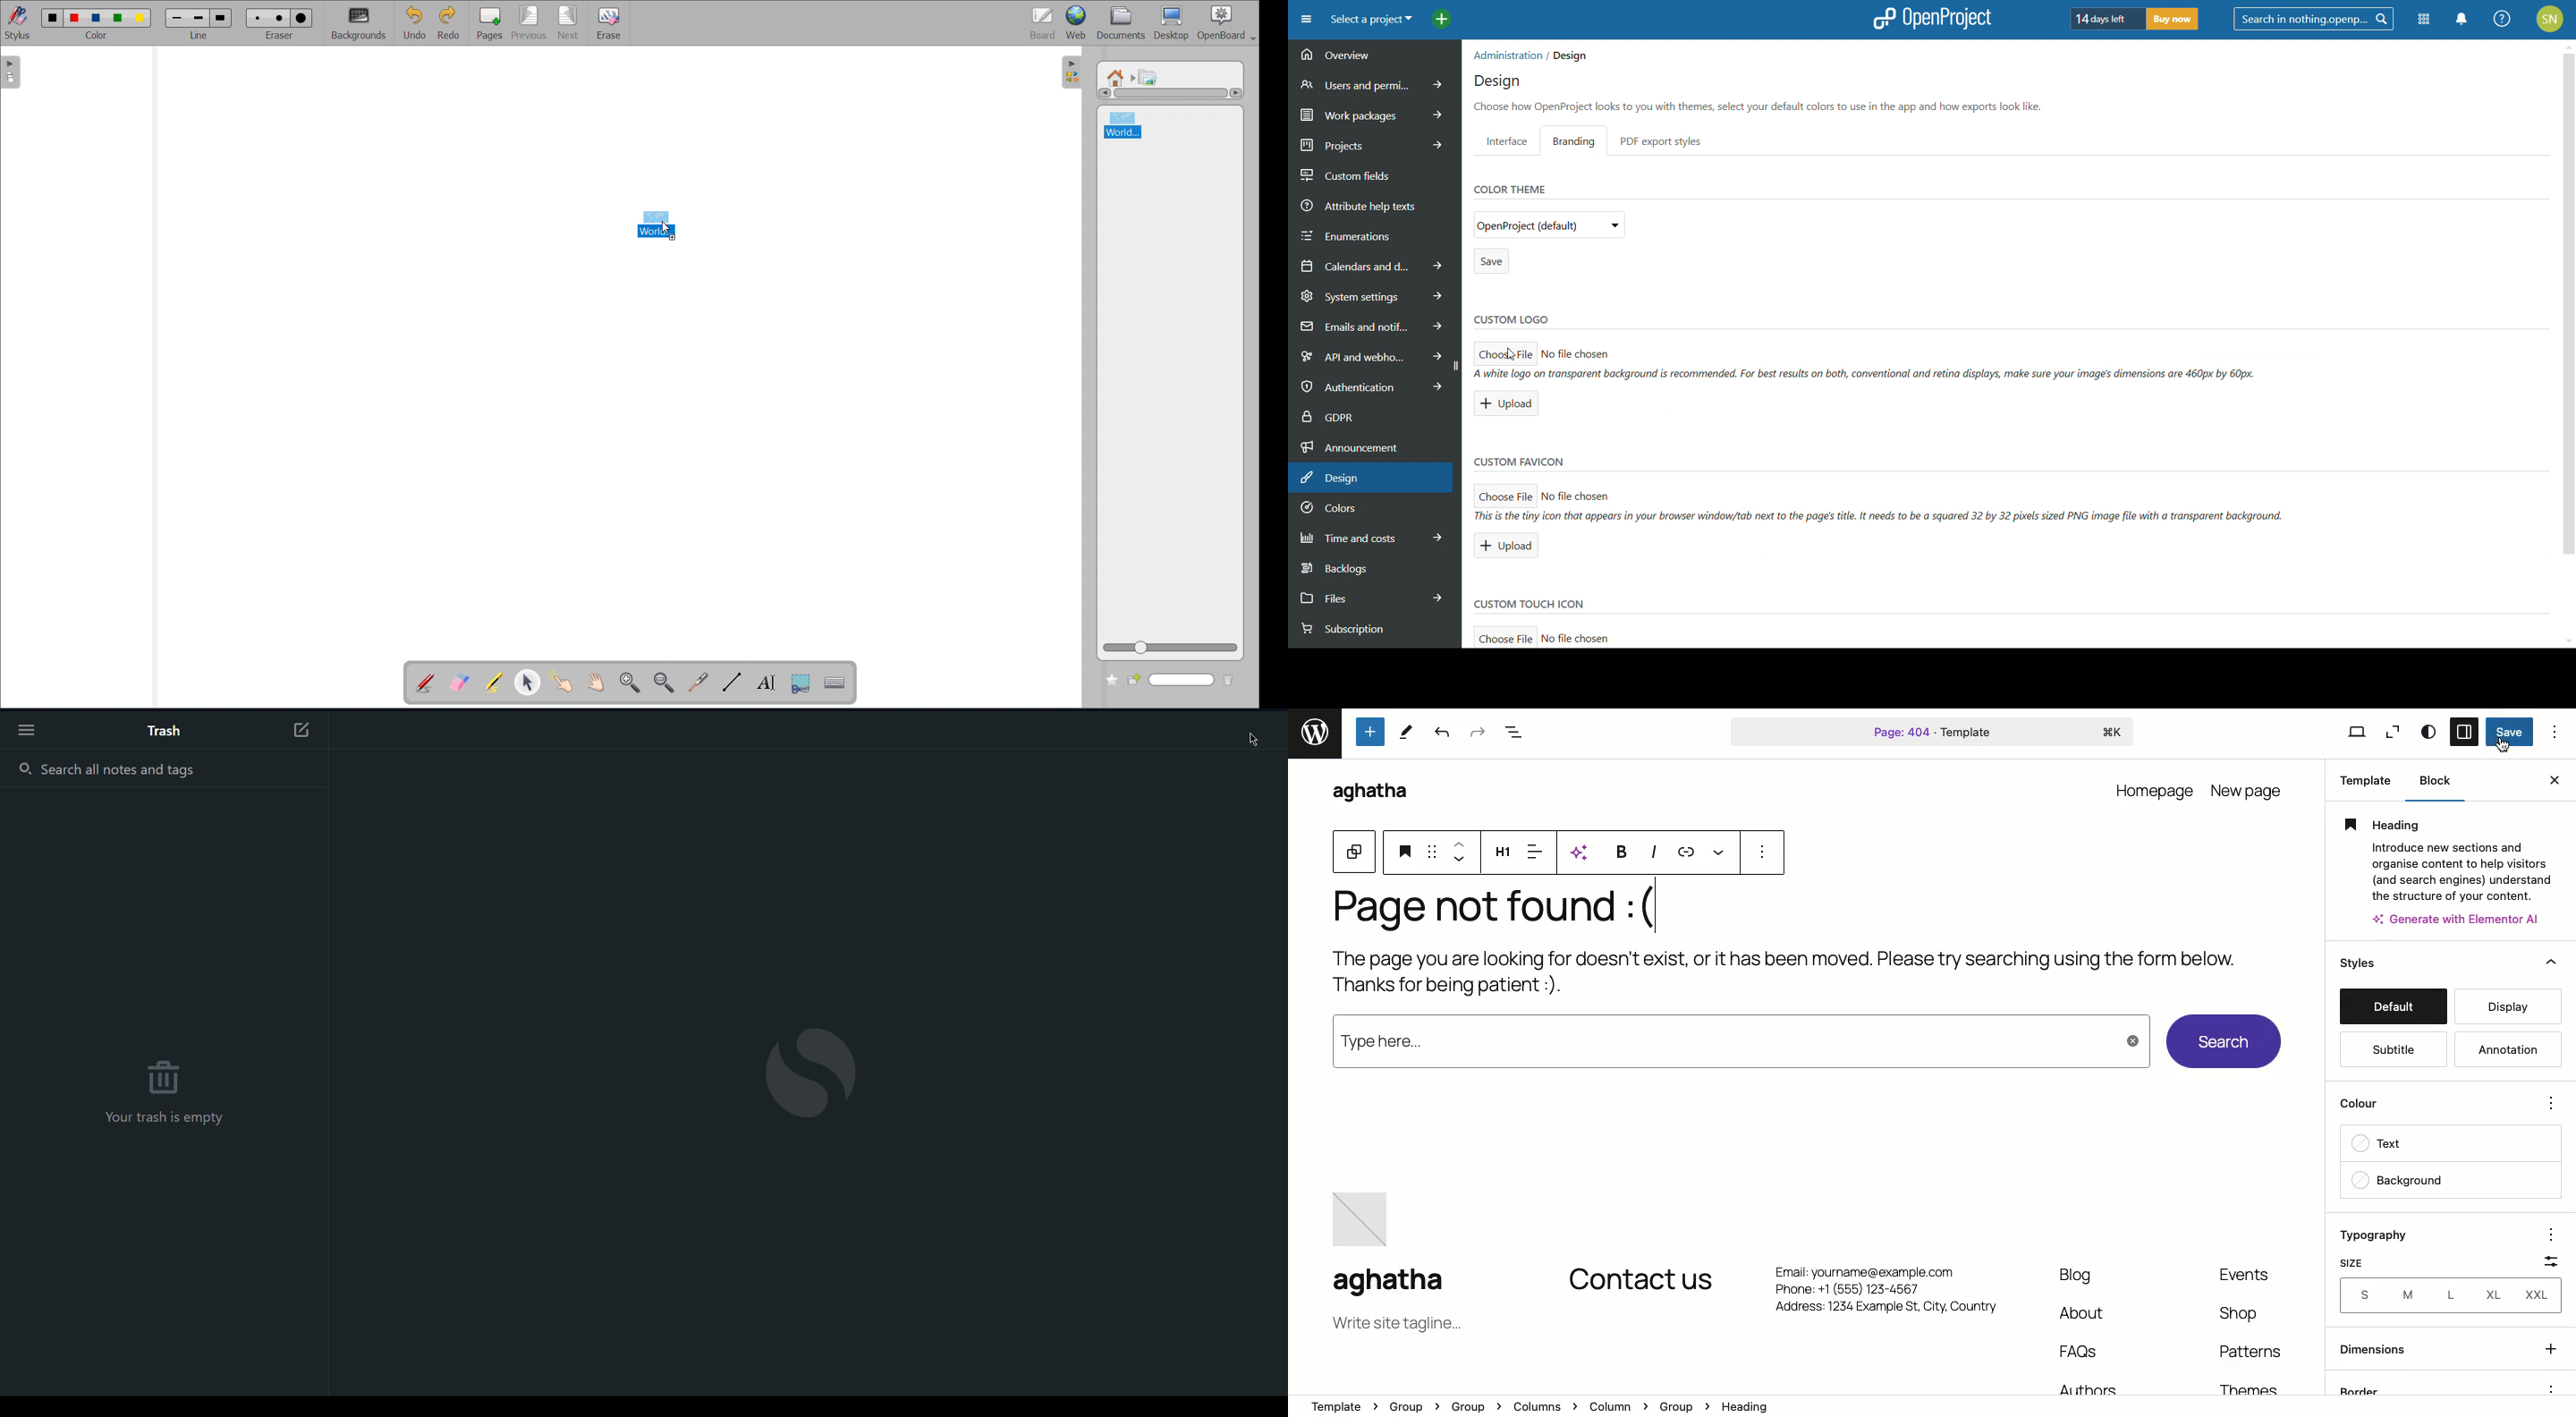 This screenshot has width=2576, height=1428. Describe the element at coordinates (2503, 19) in the screenshot. I see `help` at that location.